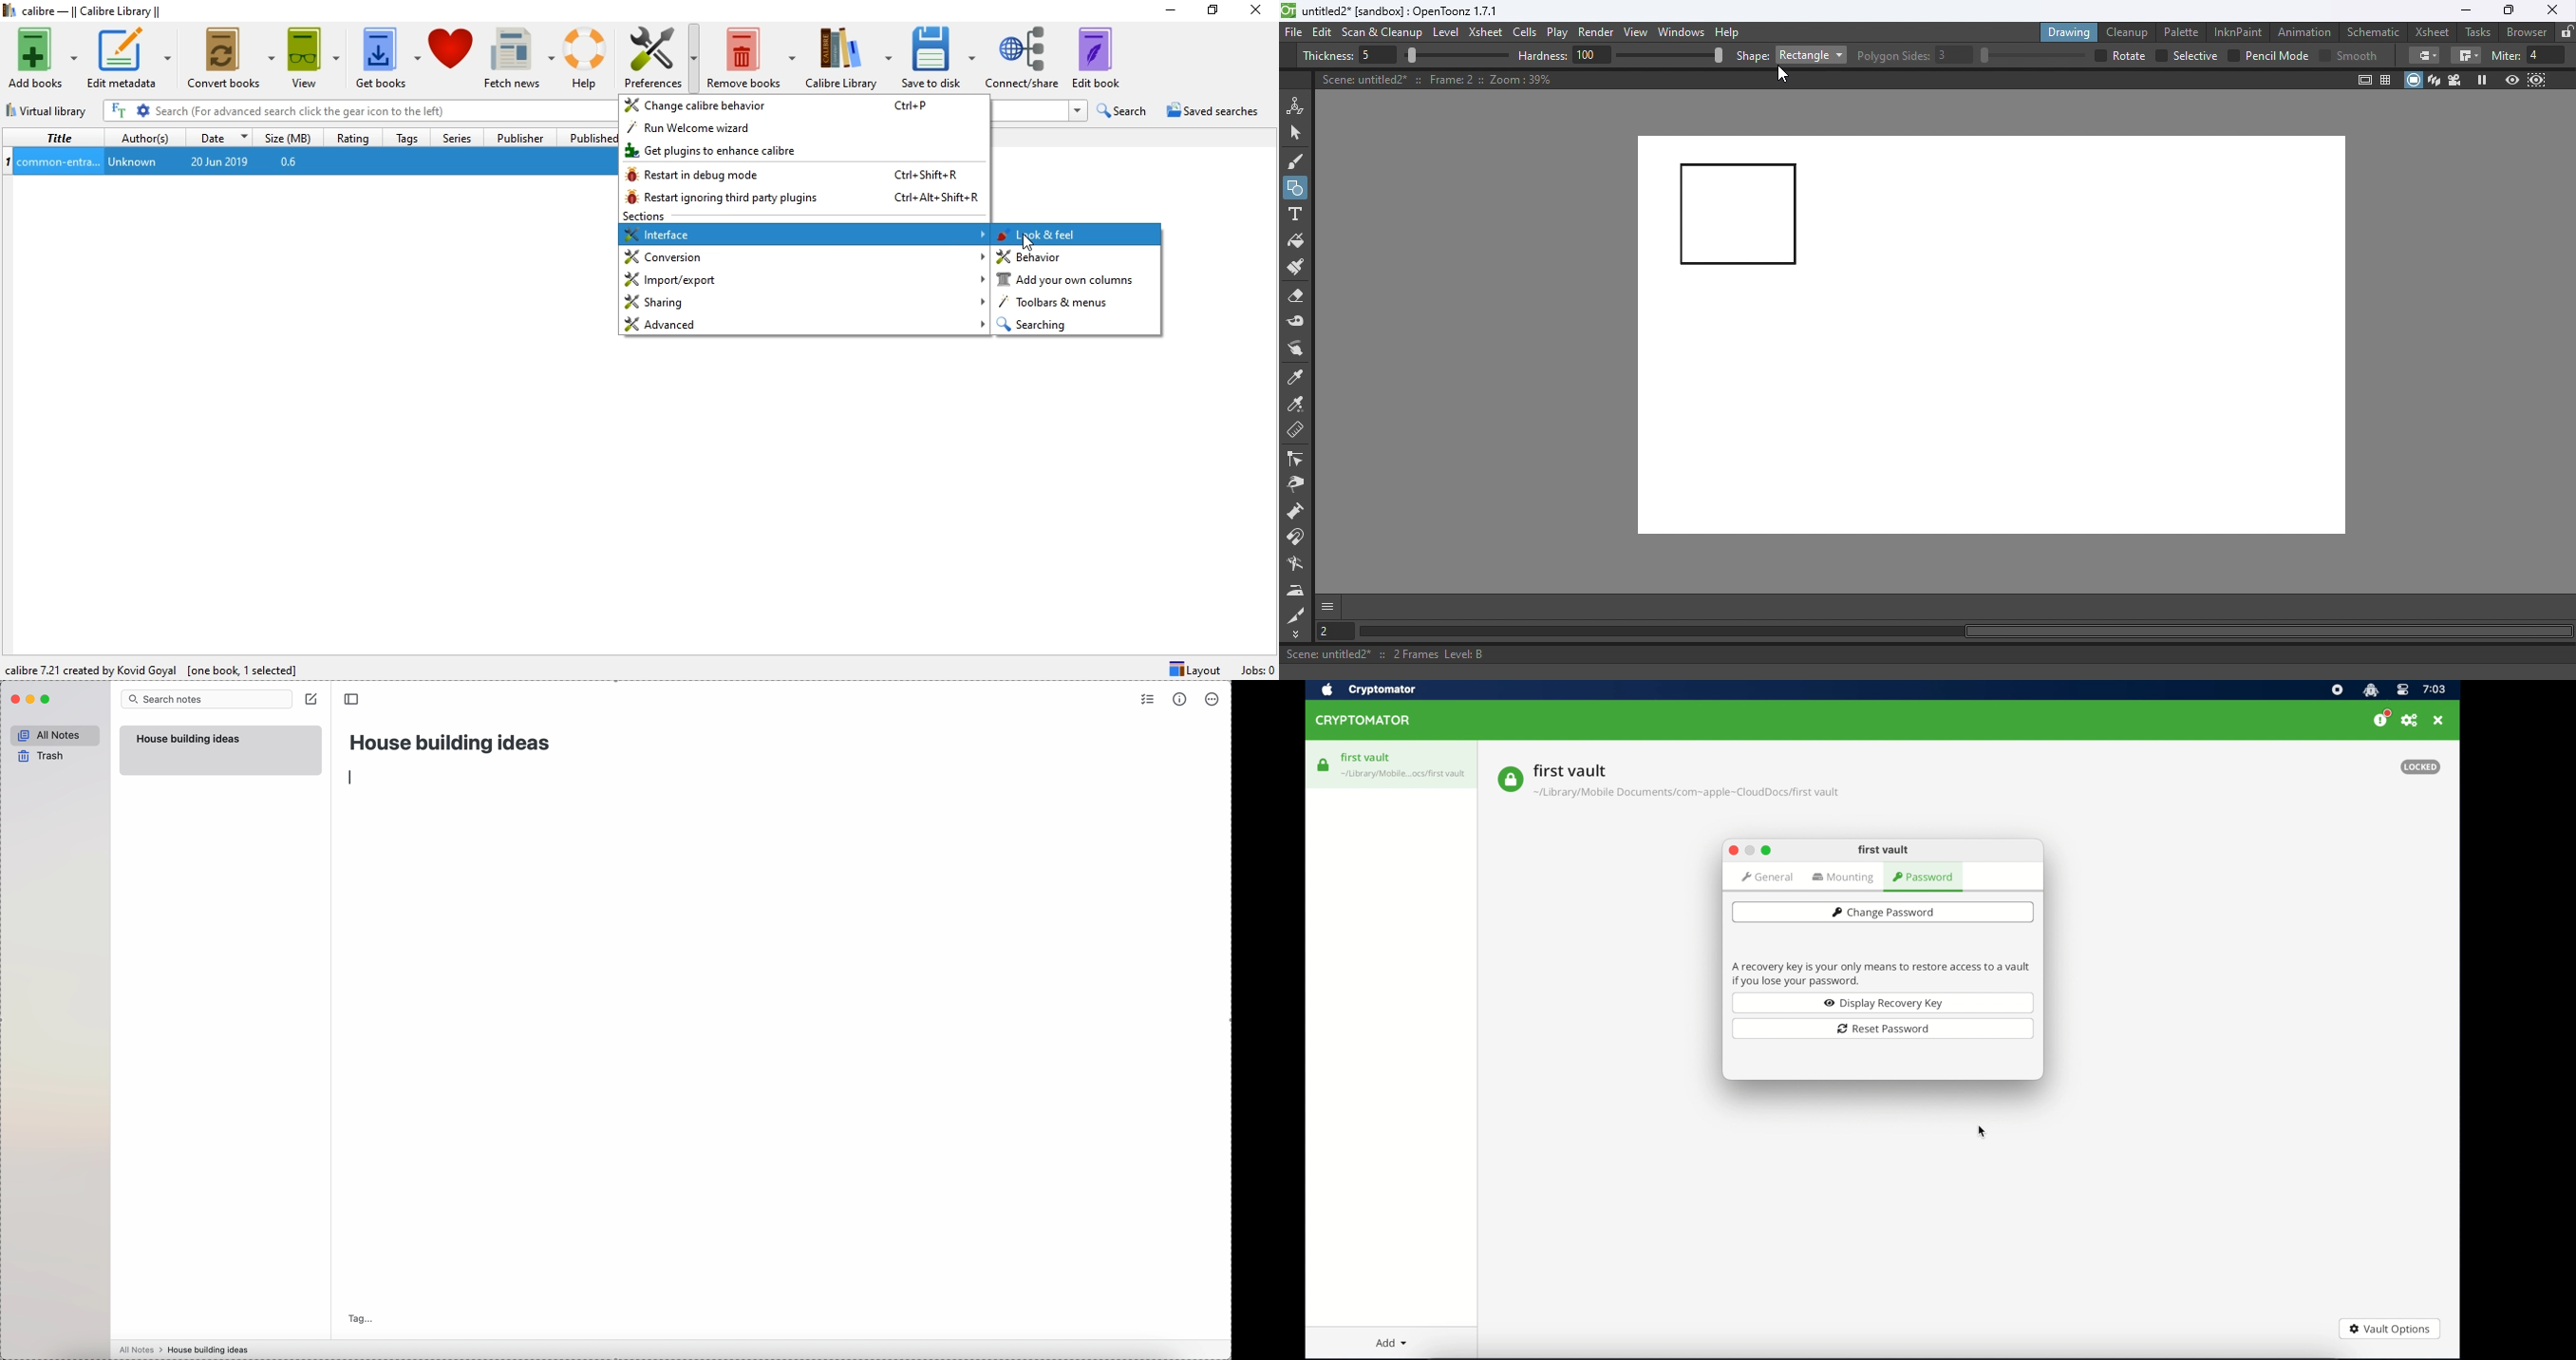 This screenshot has width=2576, height=1372. What do you see at coordinates (206, 699) in the screenshot?
I see `search bar` at bounding box center [206, 699].